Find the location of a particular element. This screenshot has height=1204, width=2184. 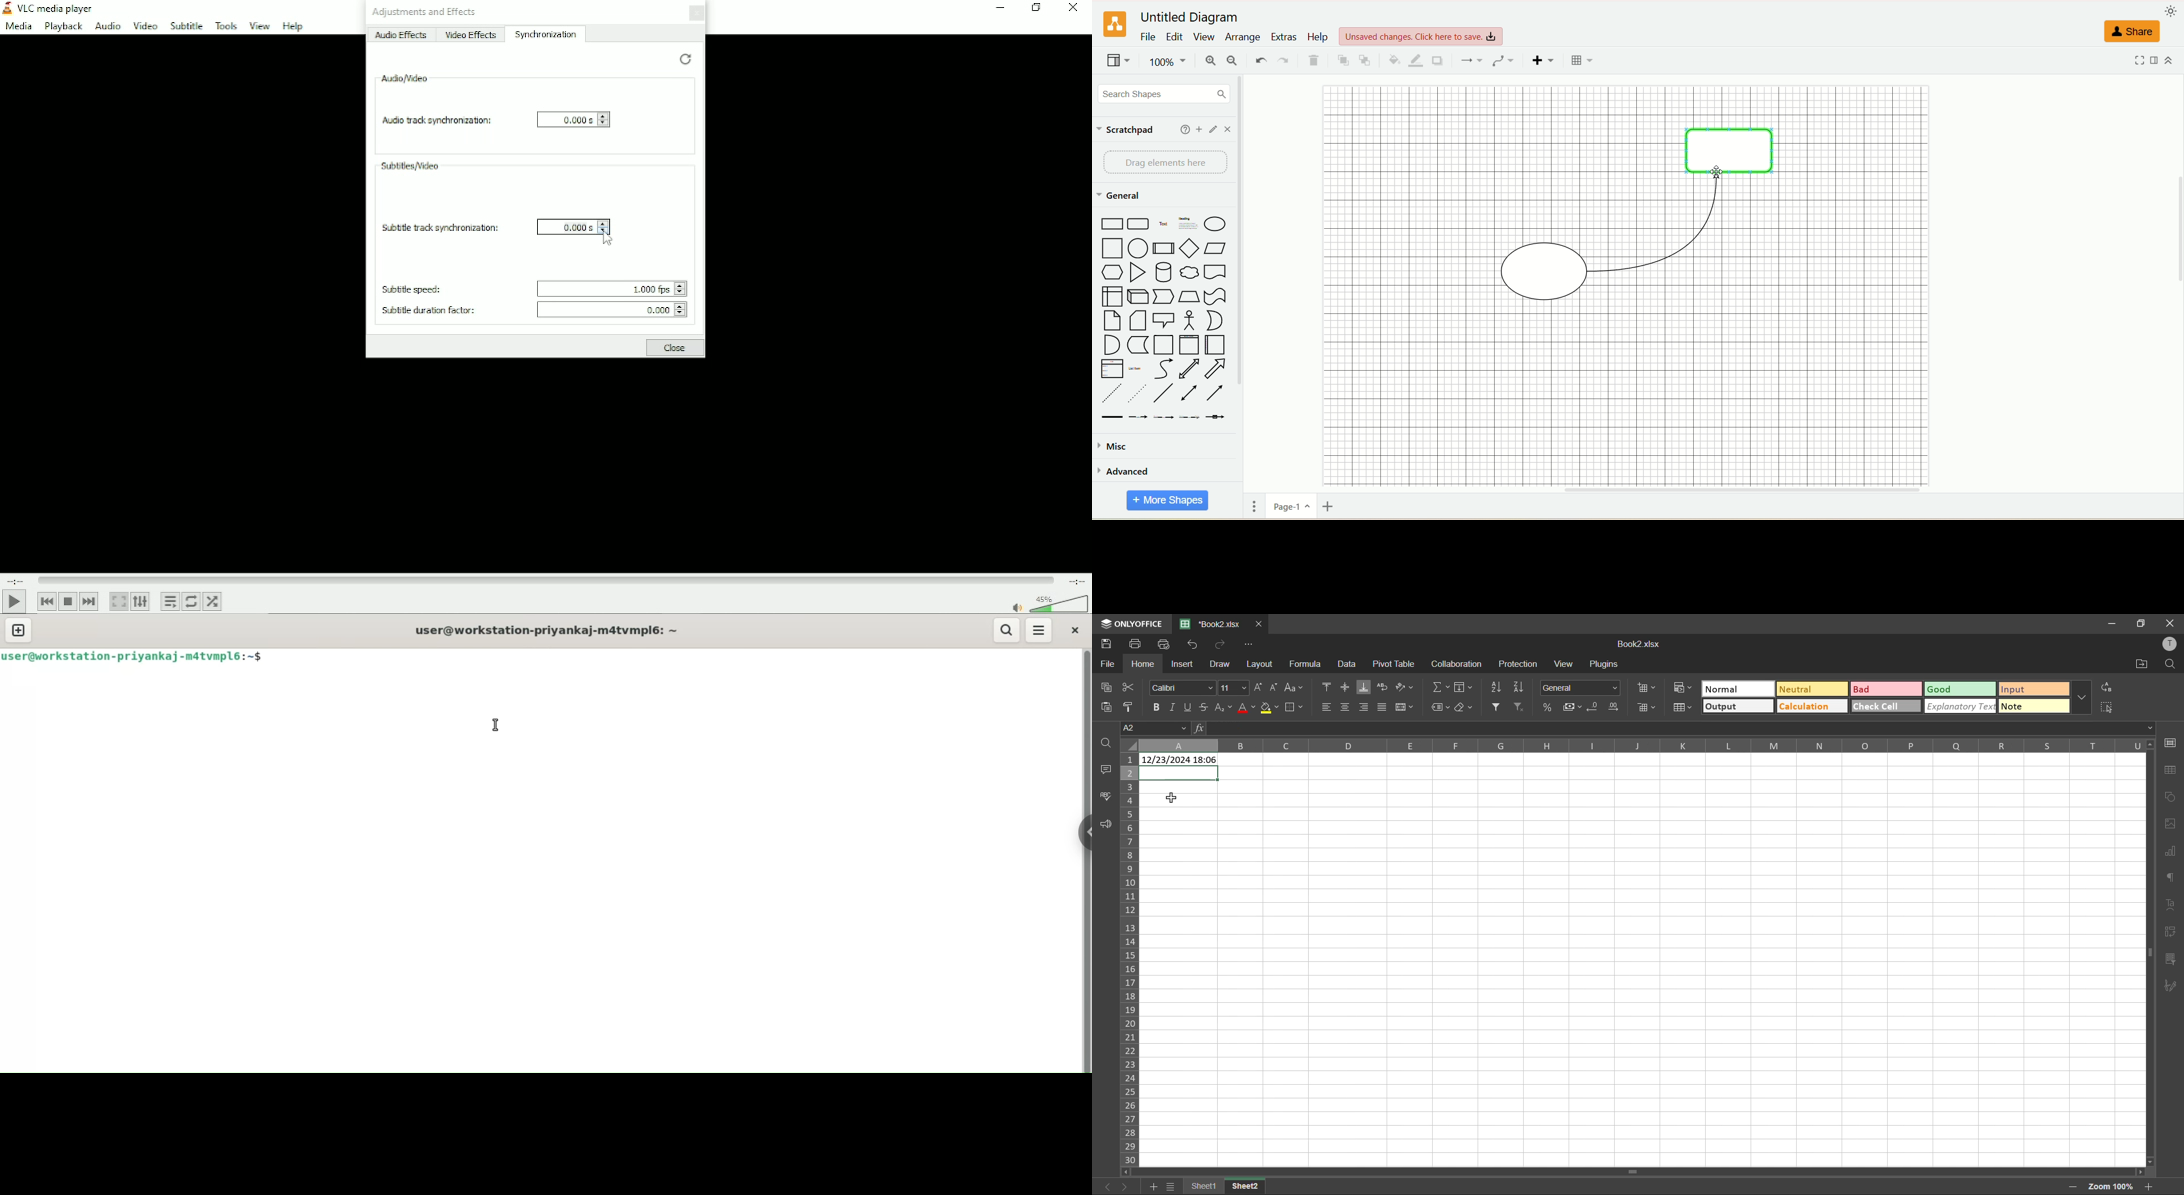

quick print is located at coordinates (1167, 644).